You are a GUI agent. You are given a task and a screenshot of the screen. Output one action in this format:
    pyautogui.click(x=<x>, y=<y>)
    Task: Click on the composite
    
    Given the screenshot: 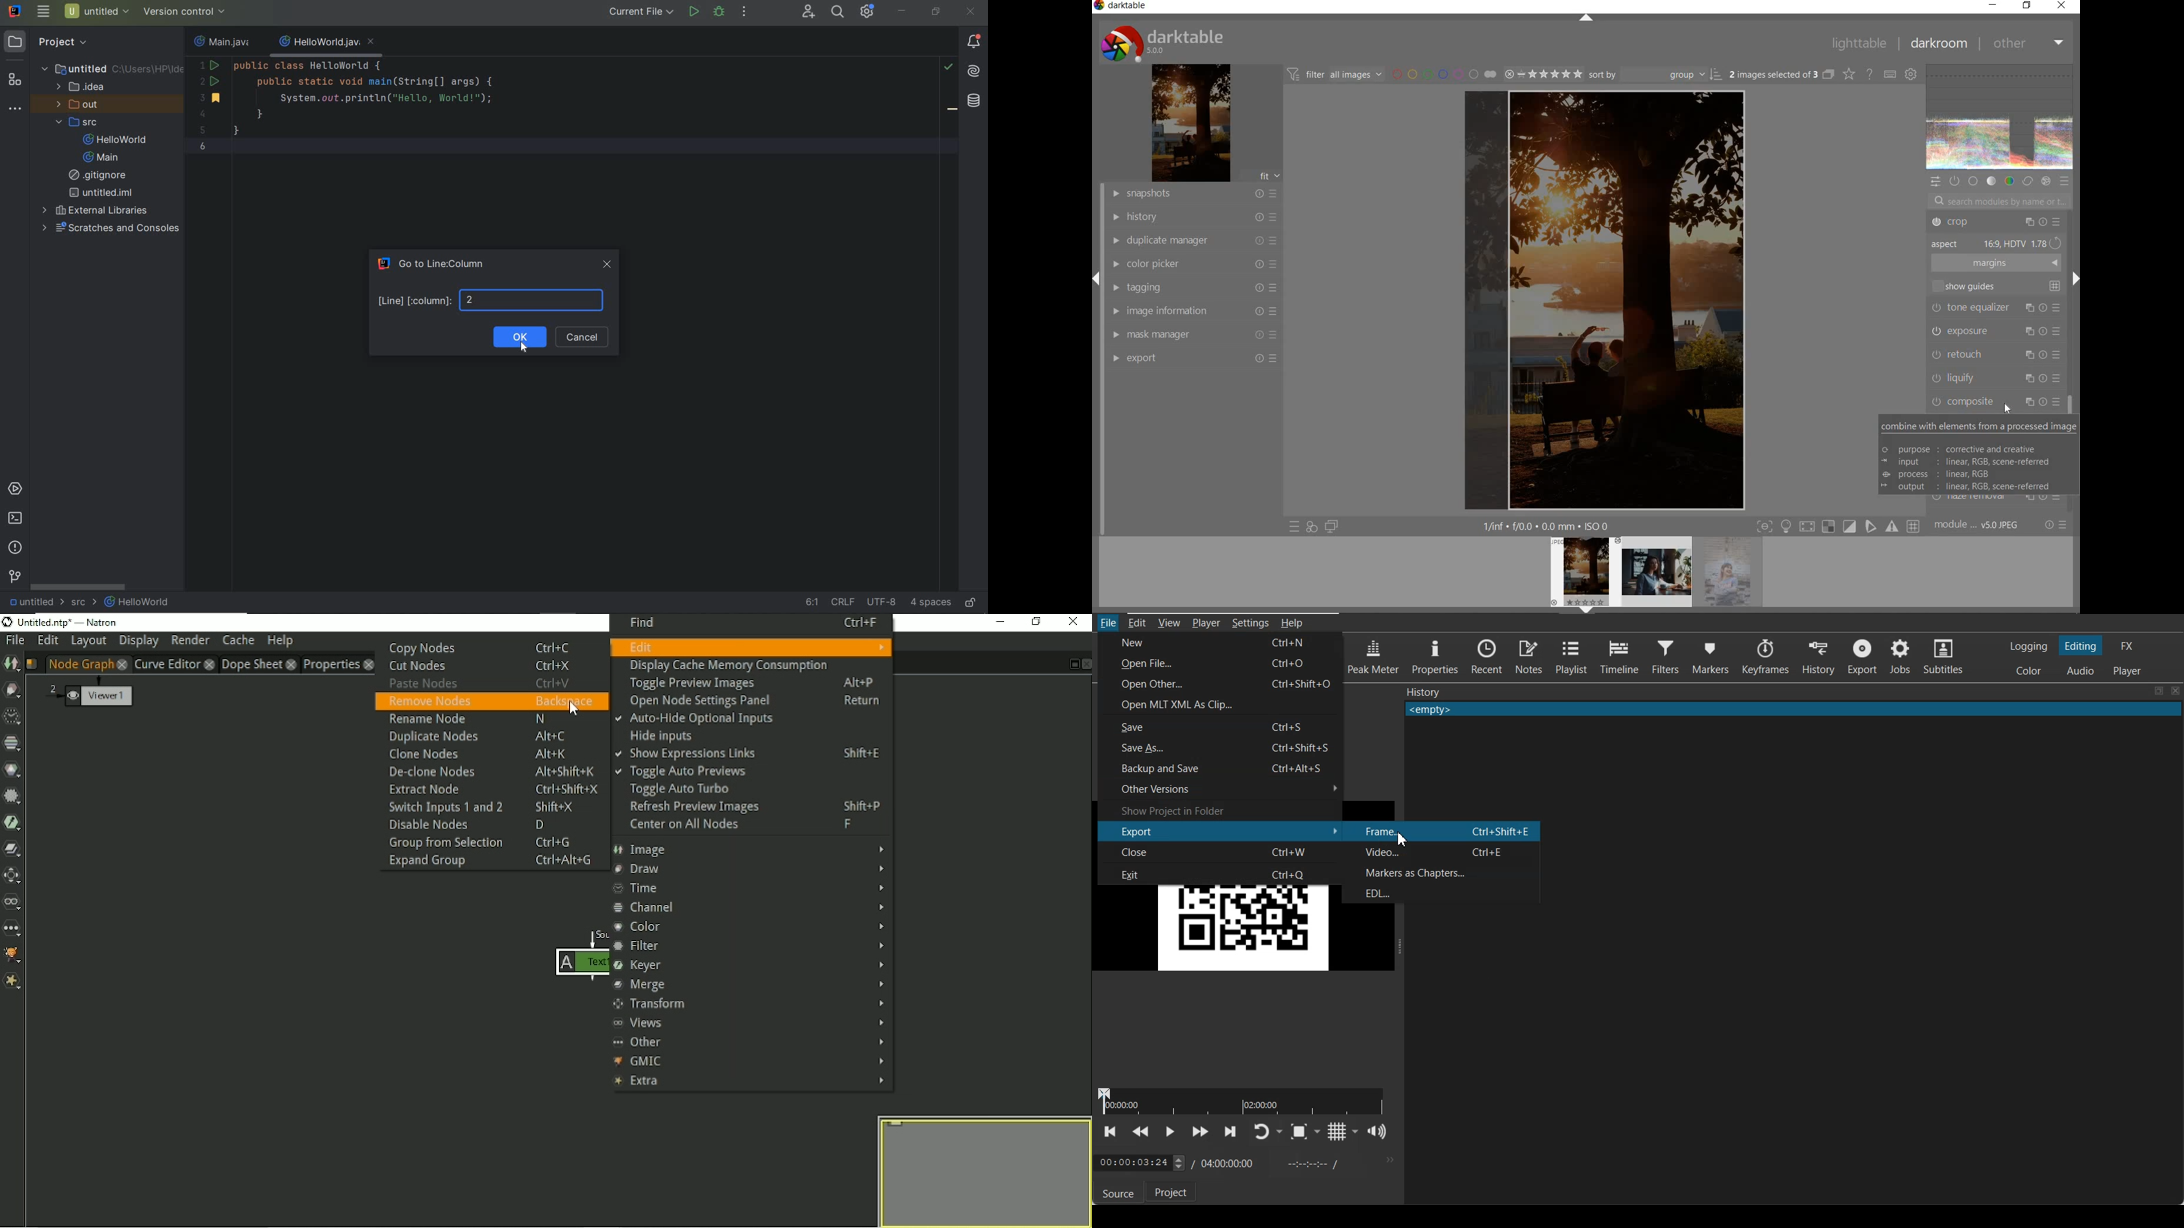 What is the action you would take?
    pyautogui.click(x=1996, y=402)
    